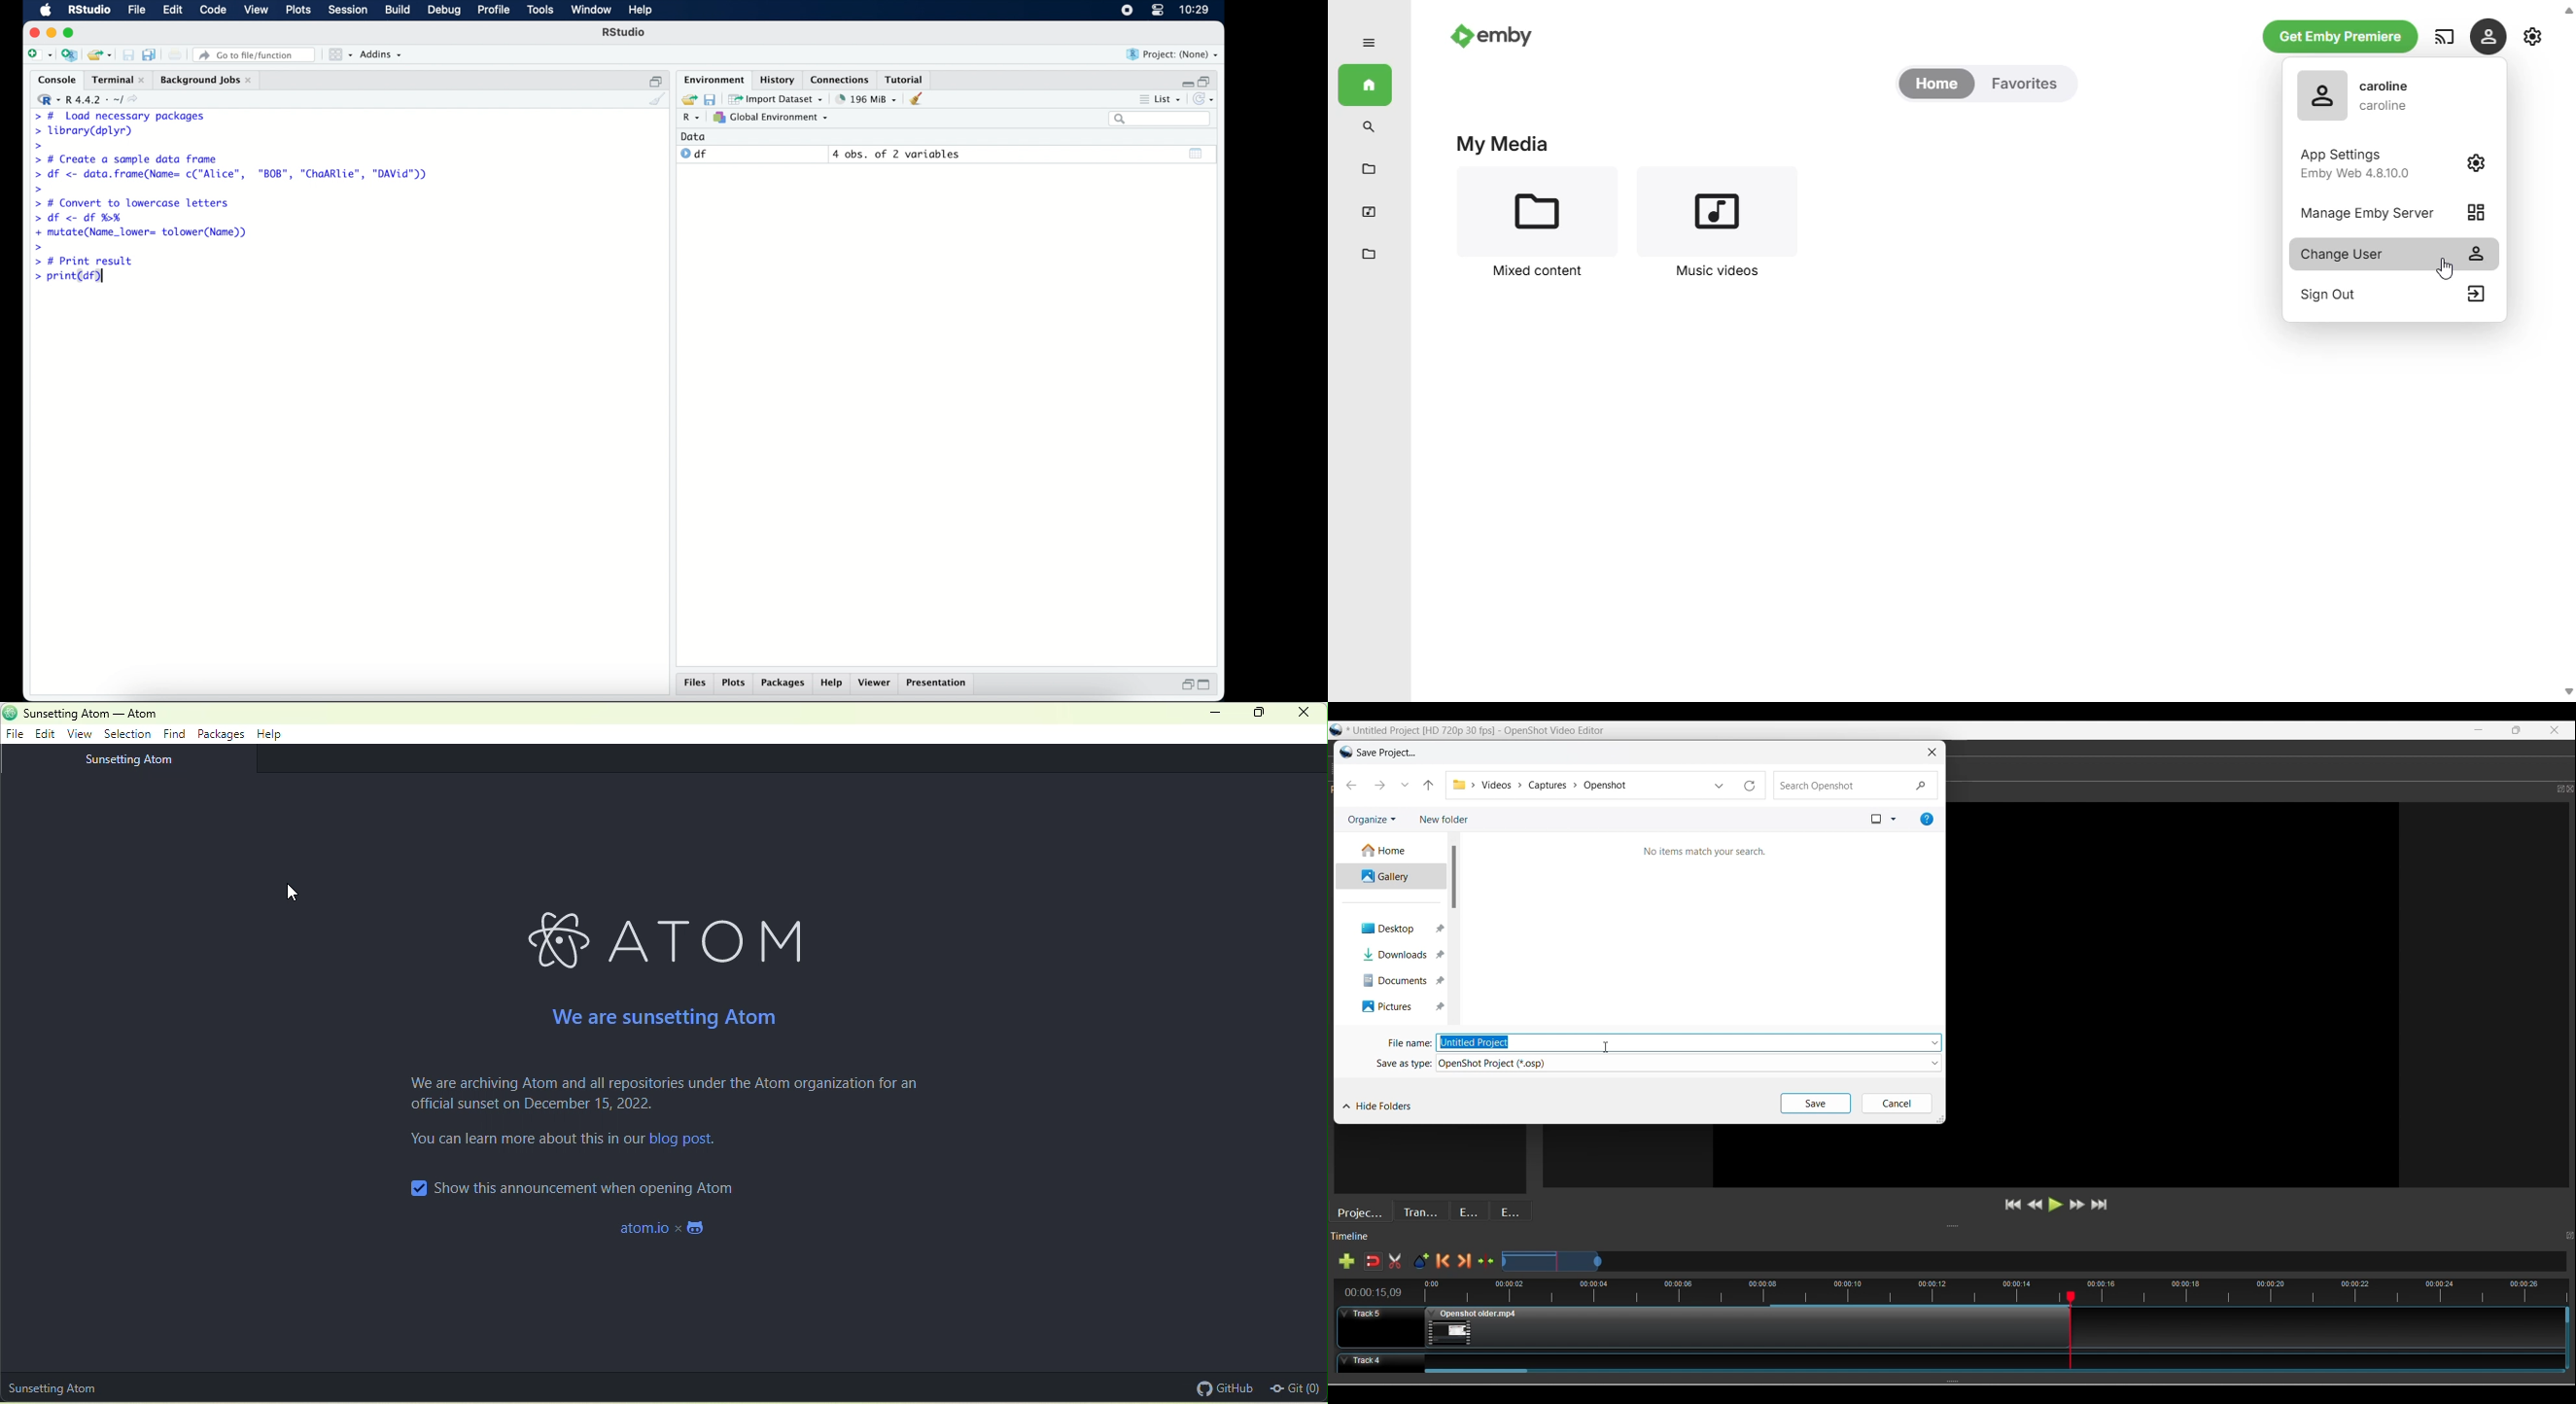  What do you see at coordinates (39, 56) in the screenshot?
I see `create new file` at bounding box center [39, 56].